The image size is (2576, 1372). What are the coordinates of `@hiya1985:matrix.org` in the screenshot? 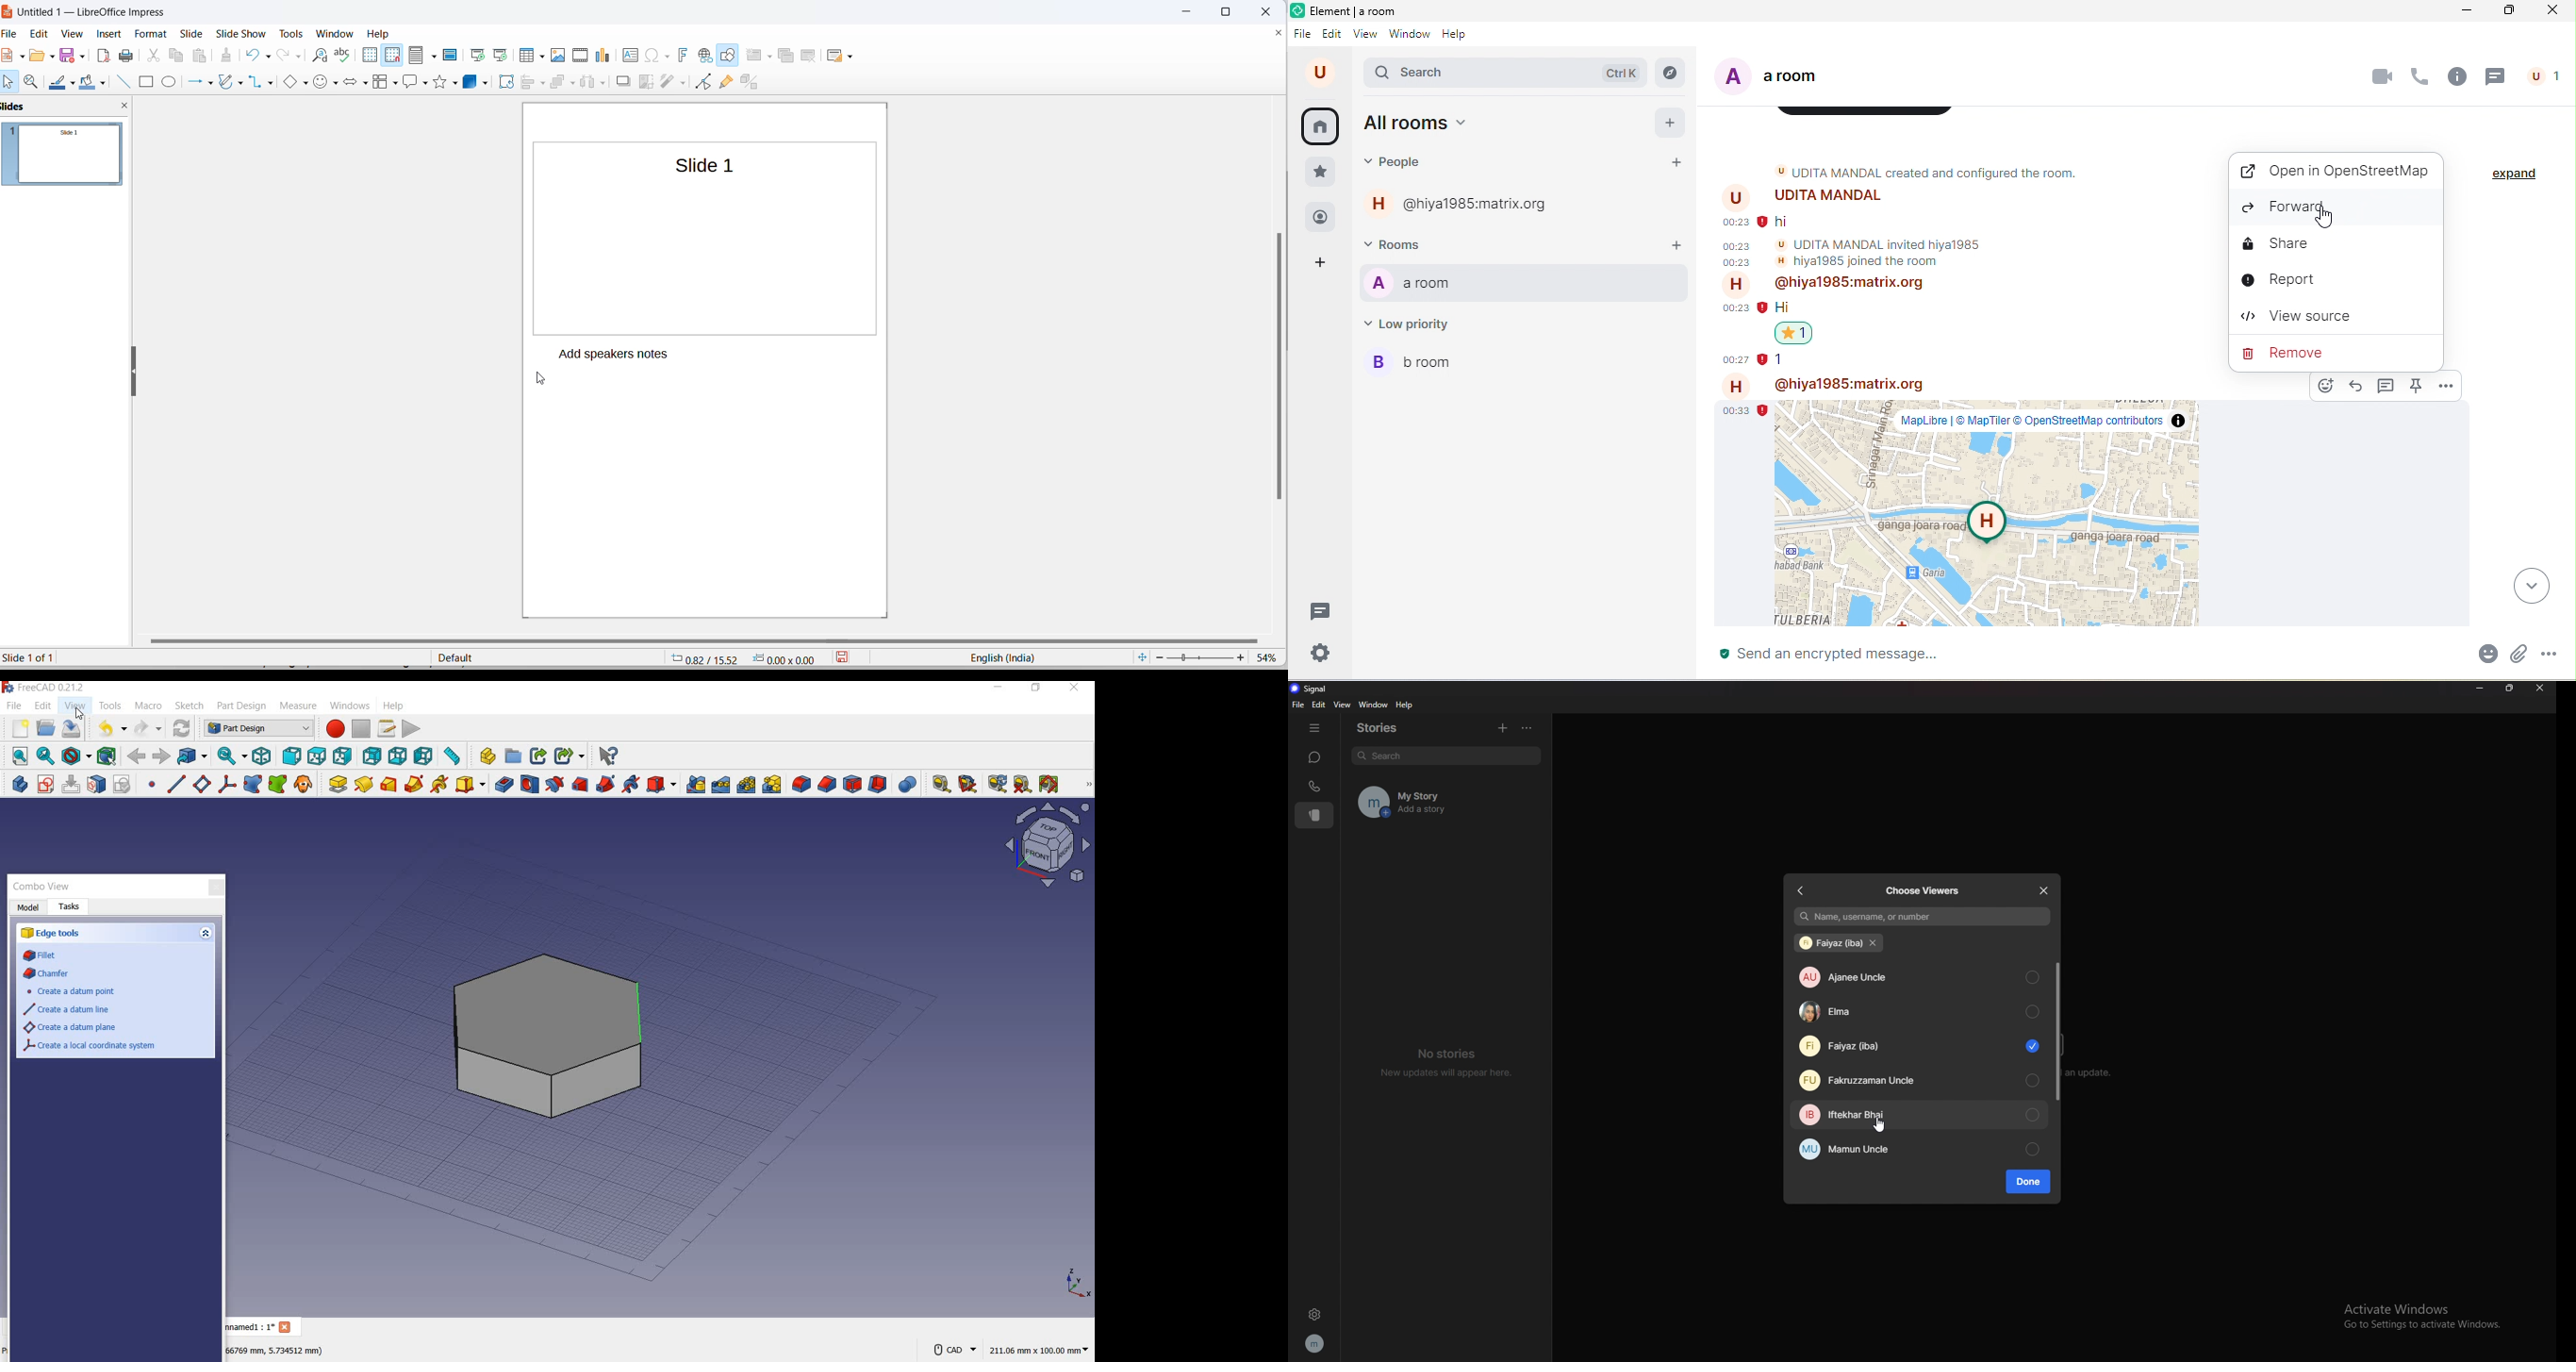 It's located at (1824, 285).